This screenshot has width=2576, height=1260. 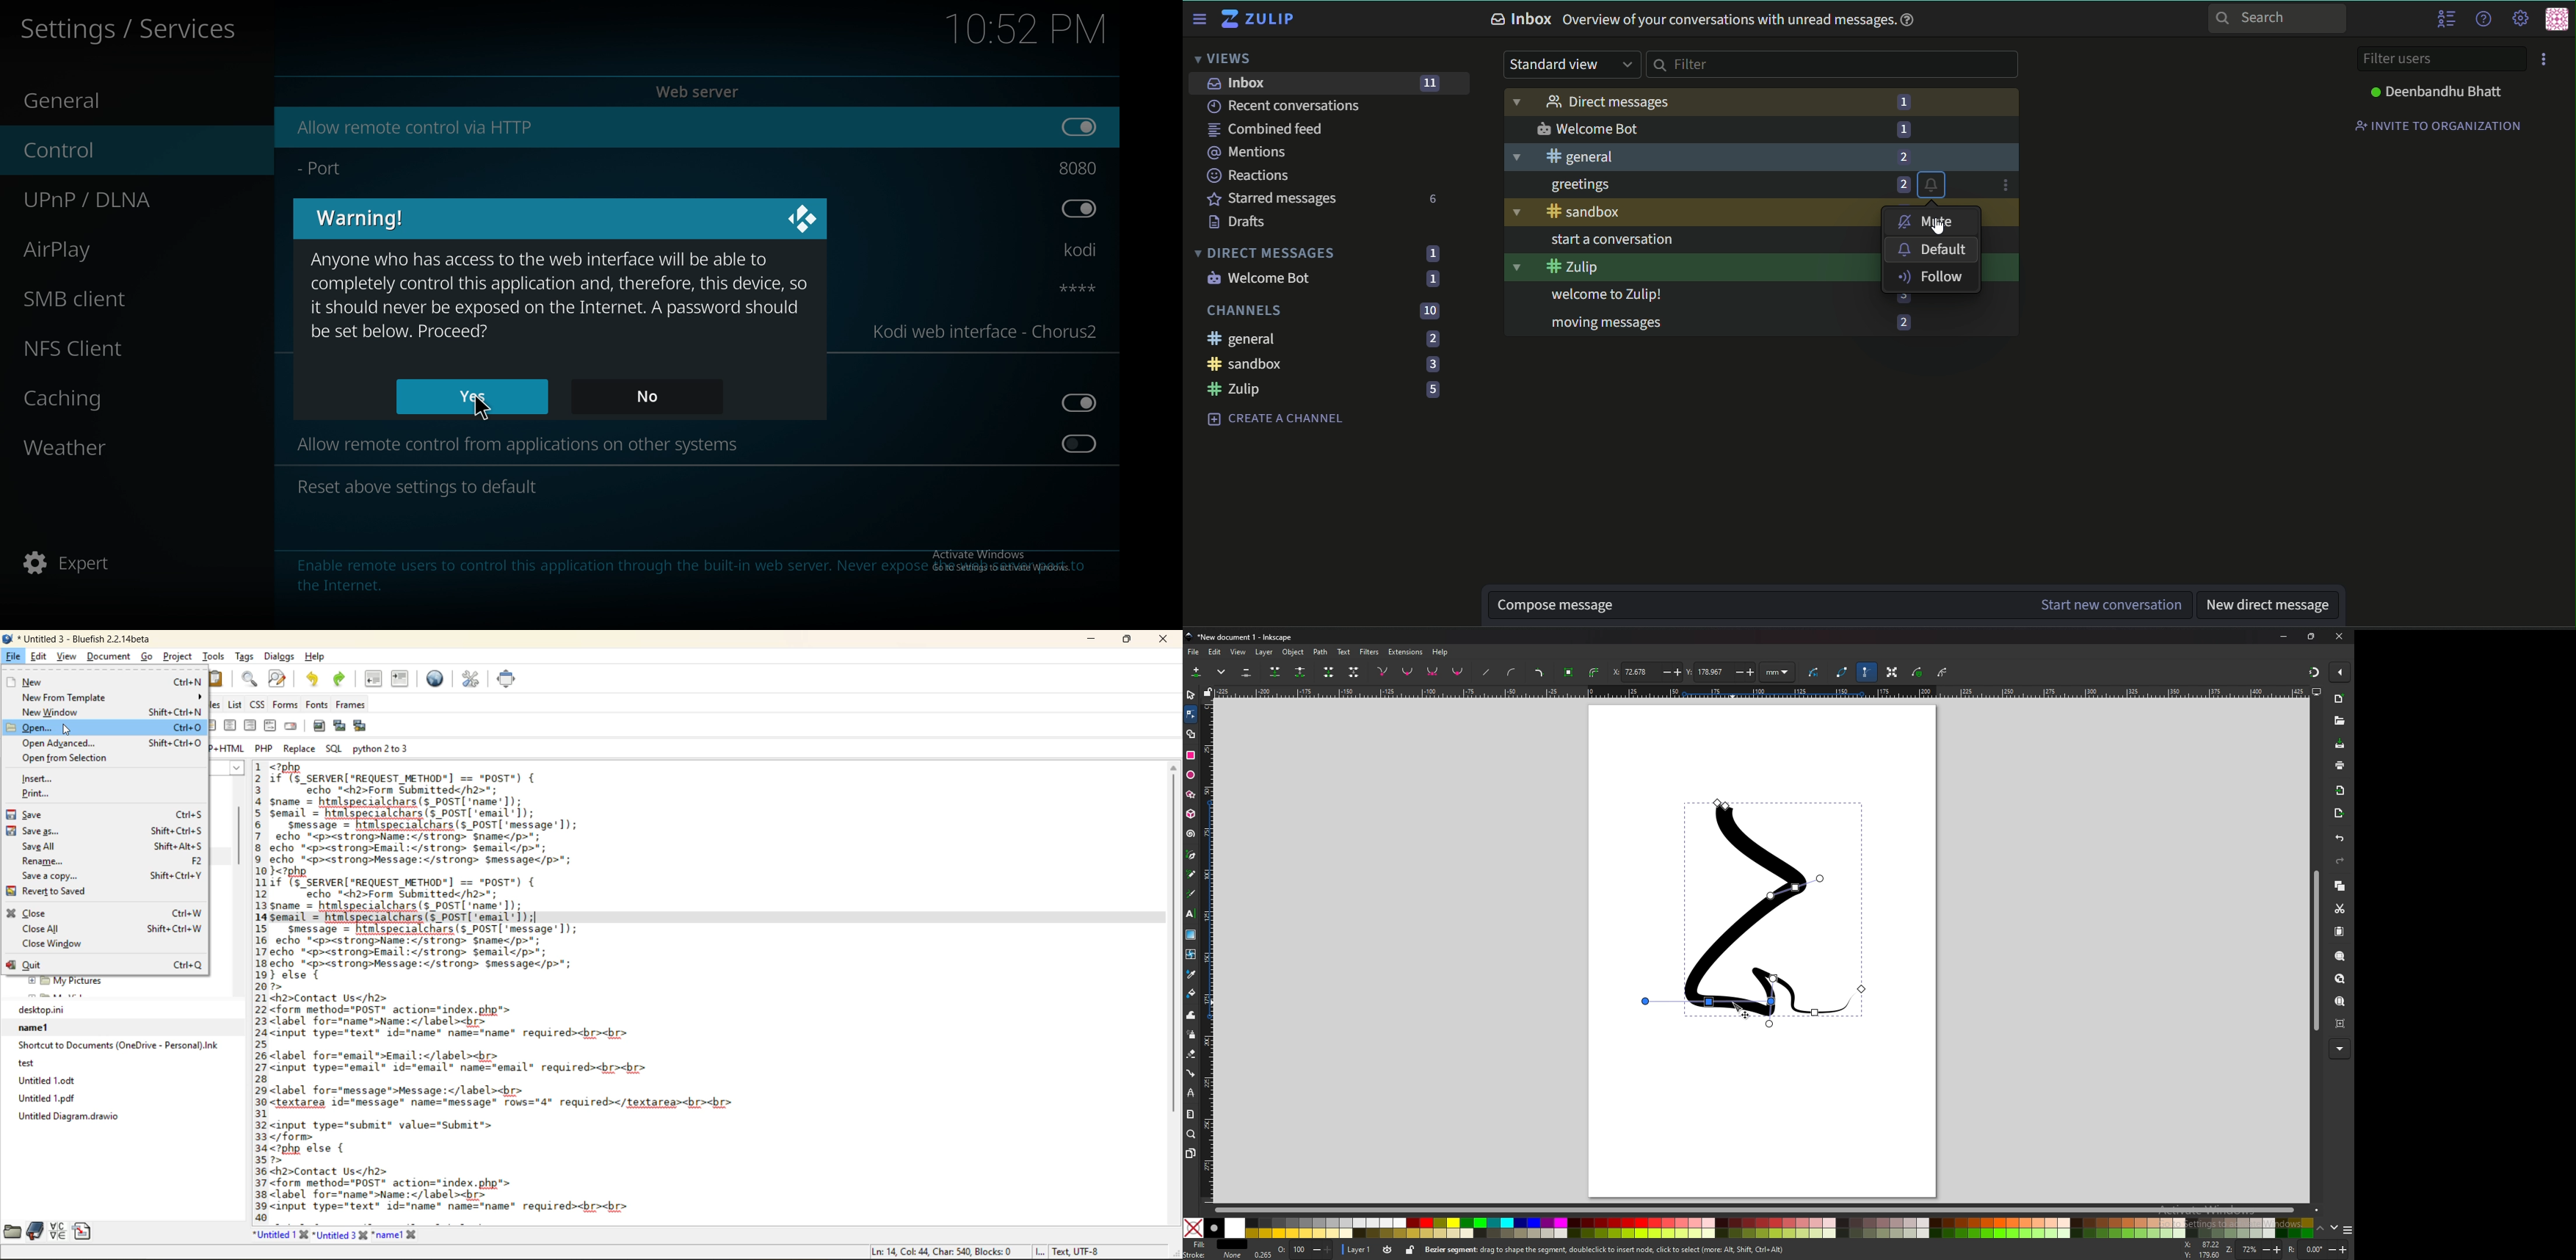 I want to click on mute, so click(x=1934, y=219).